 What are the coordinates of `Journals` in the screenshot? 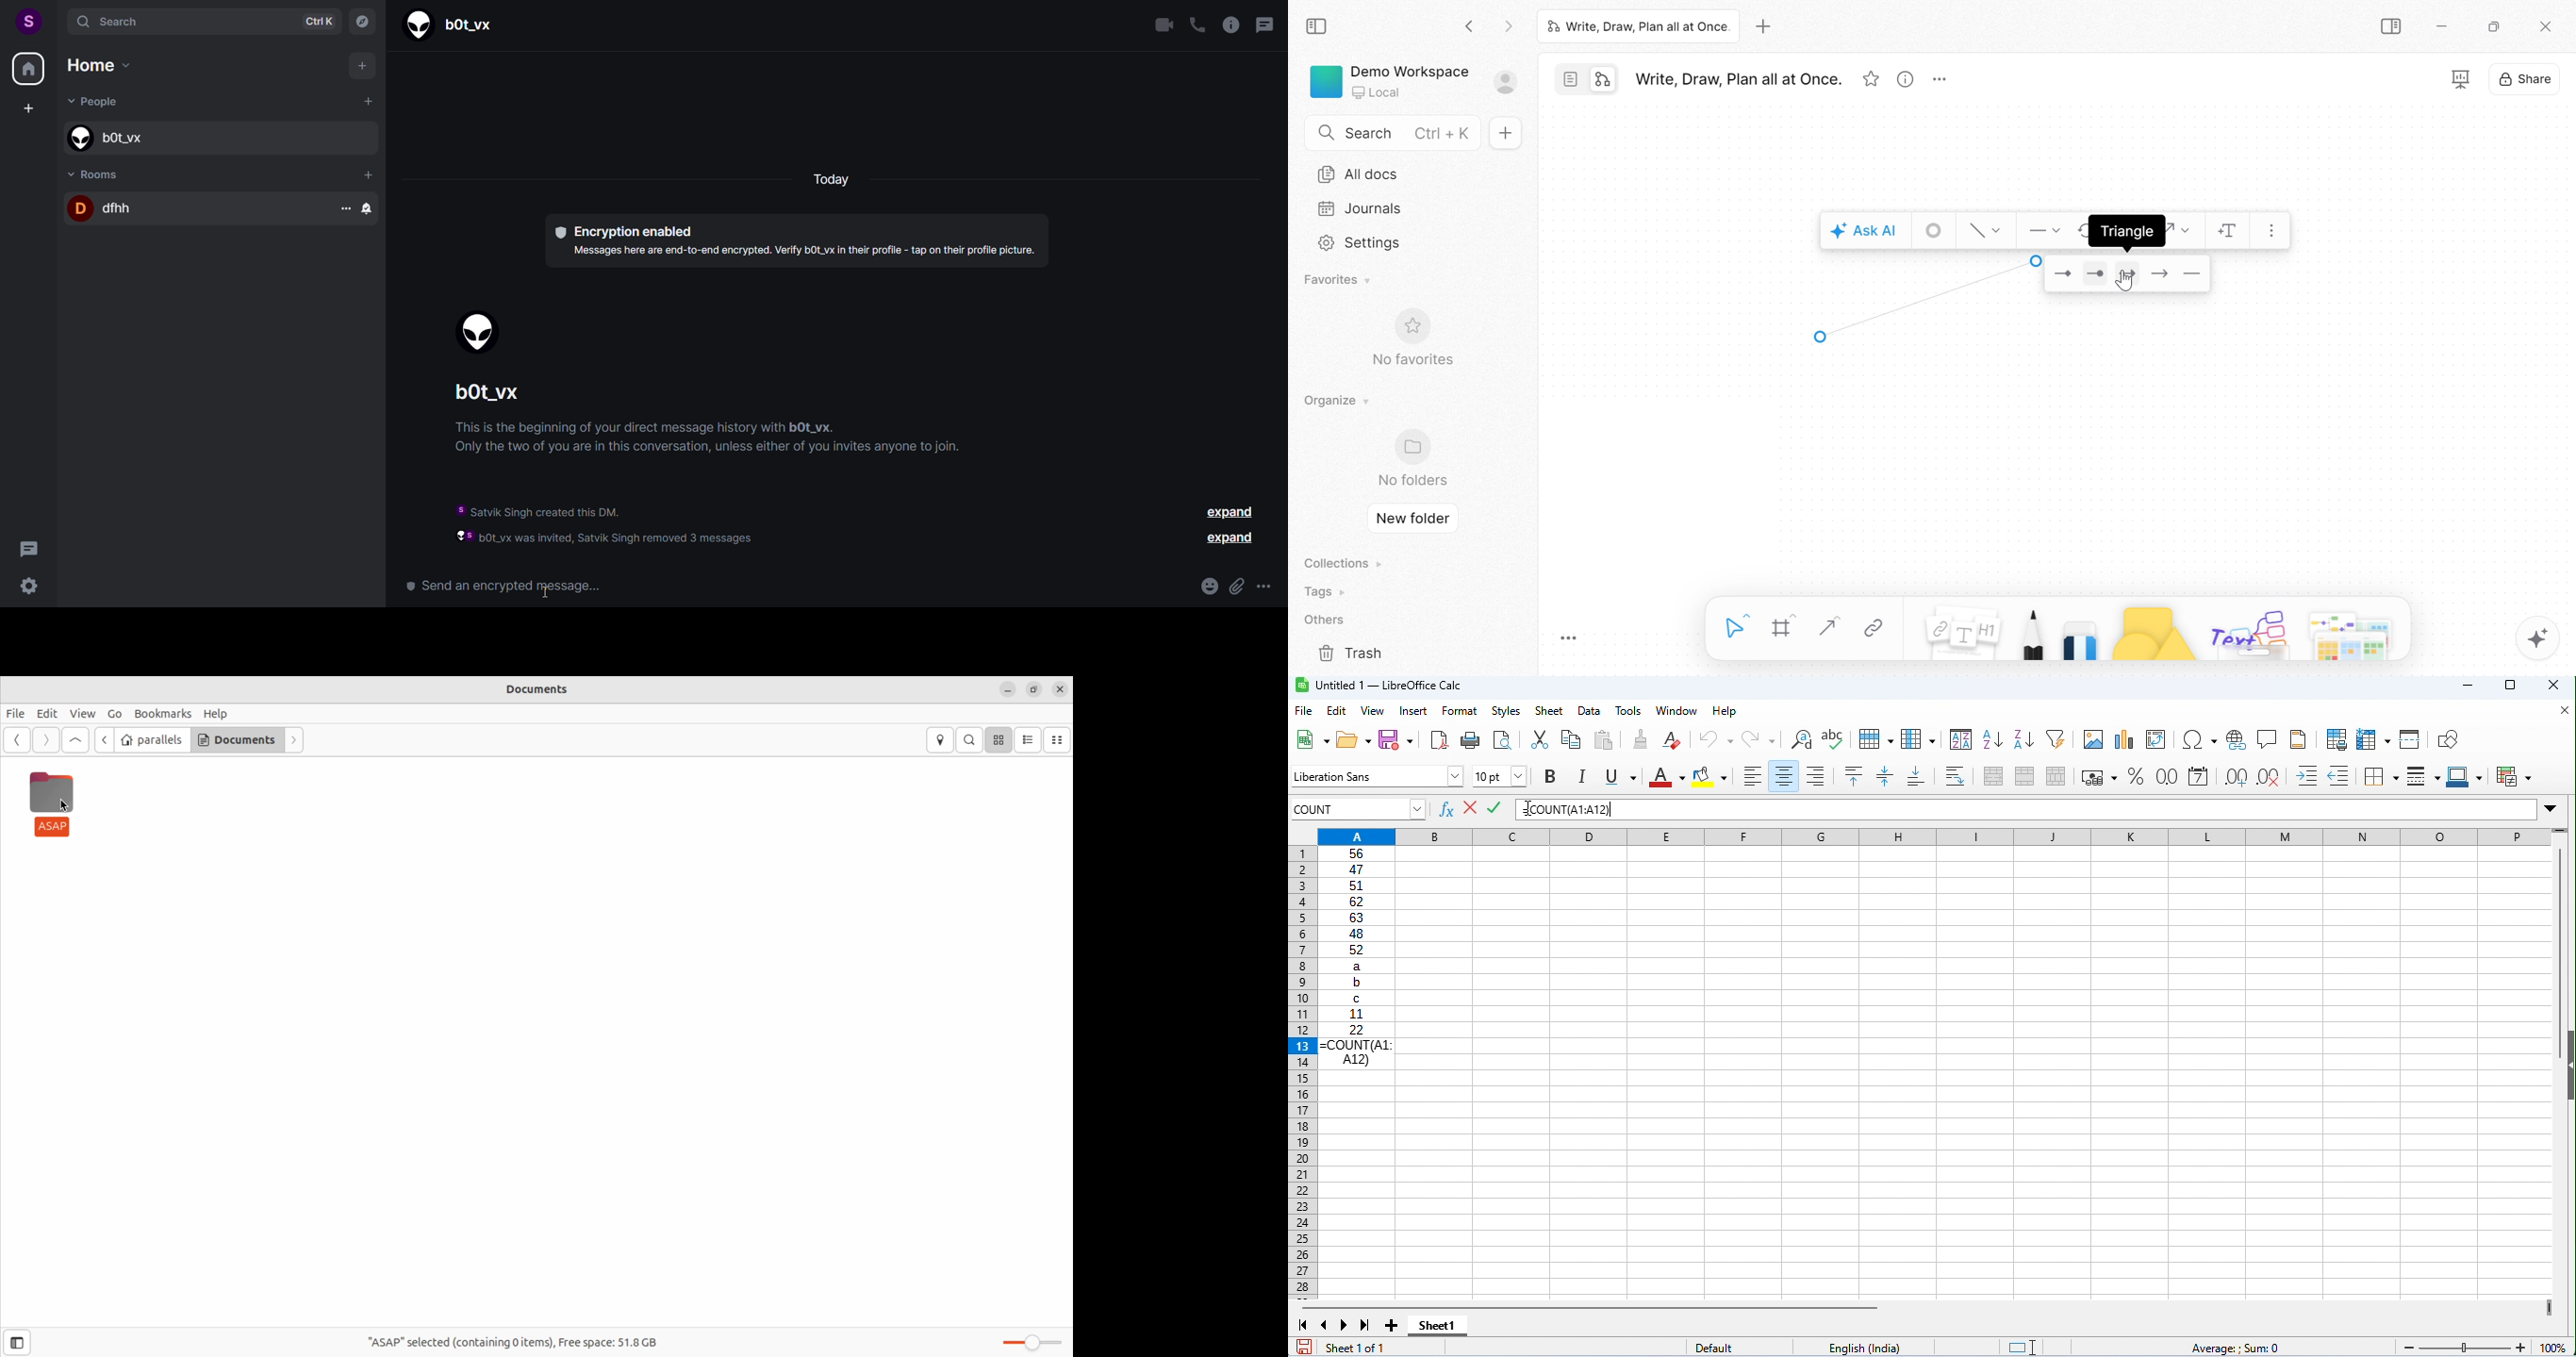 It's located at (1356, 208).